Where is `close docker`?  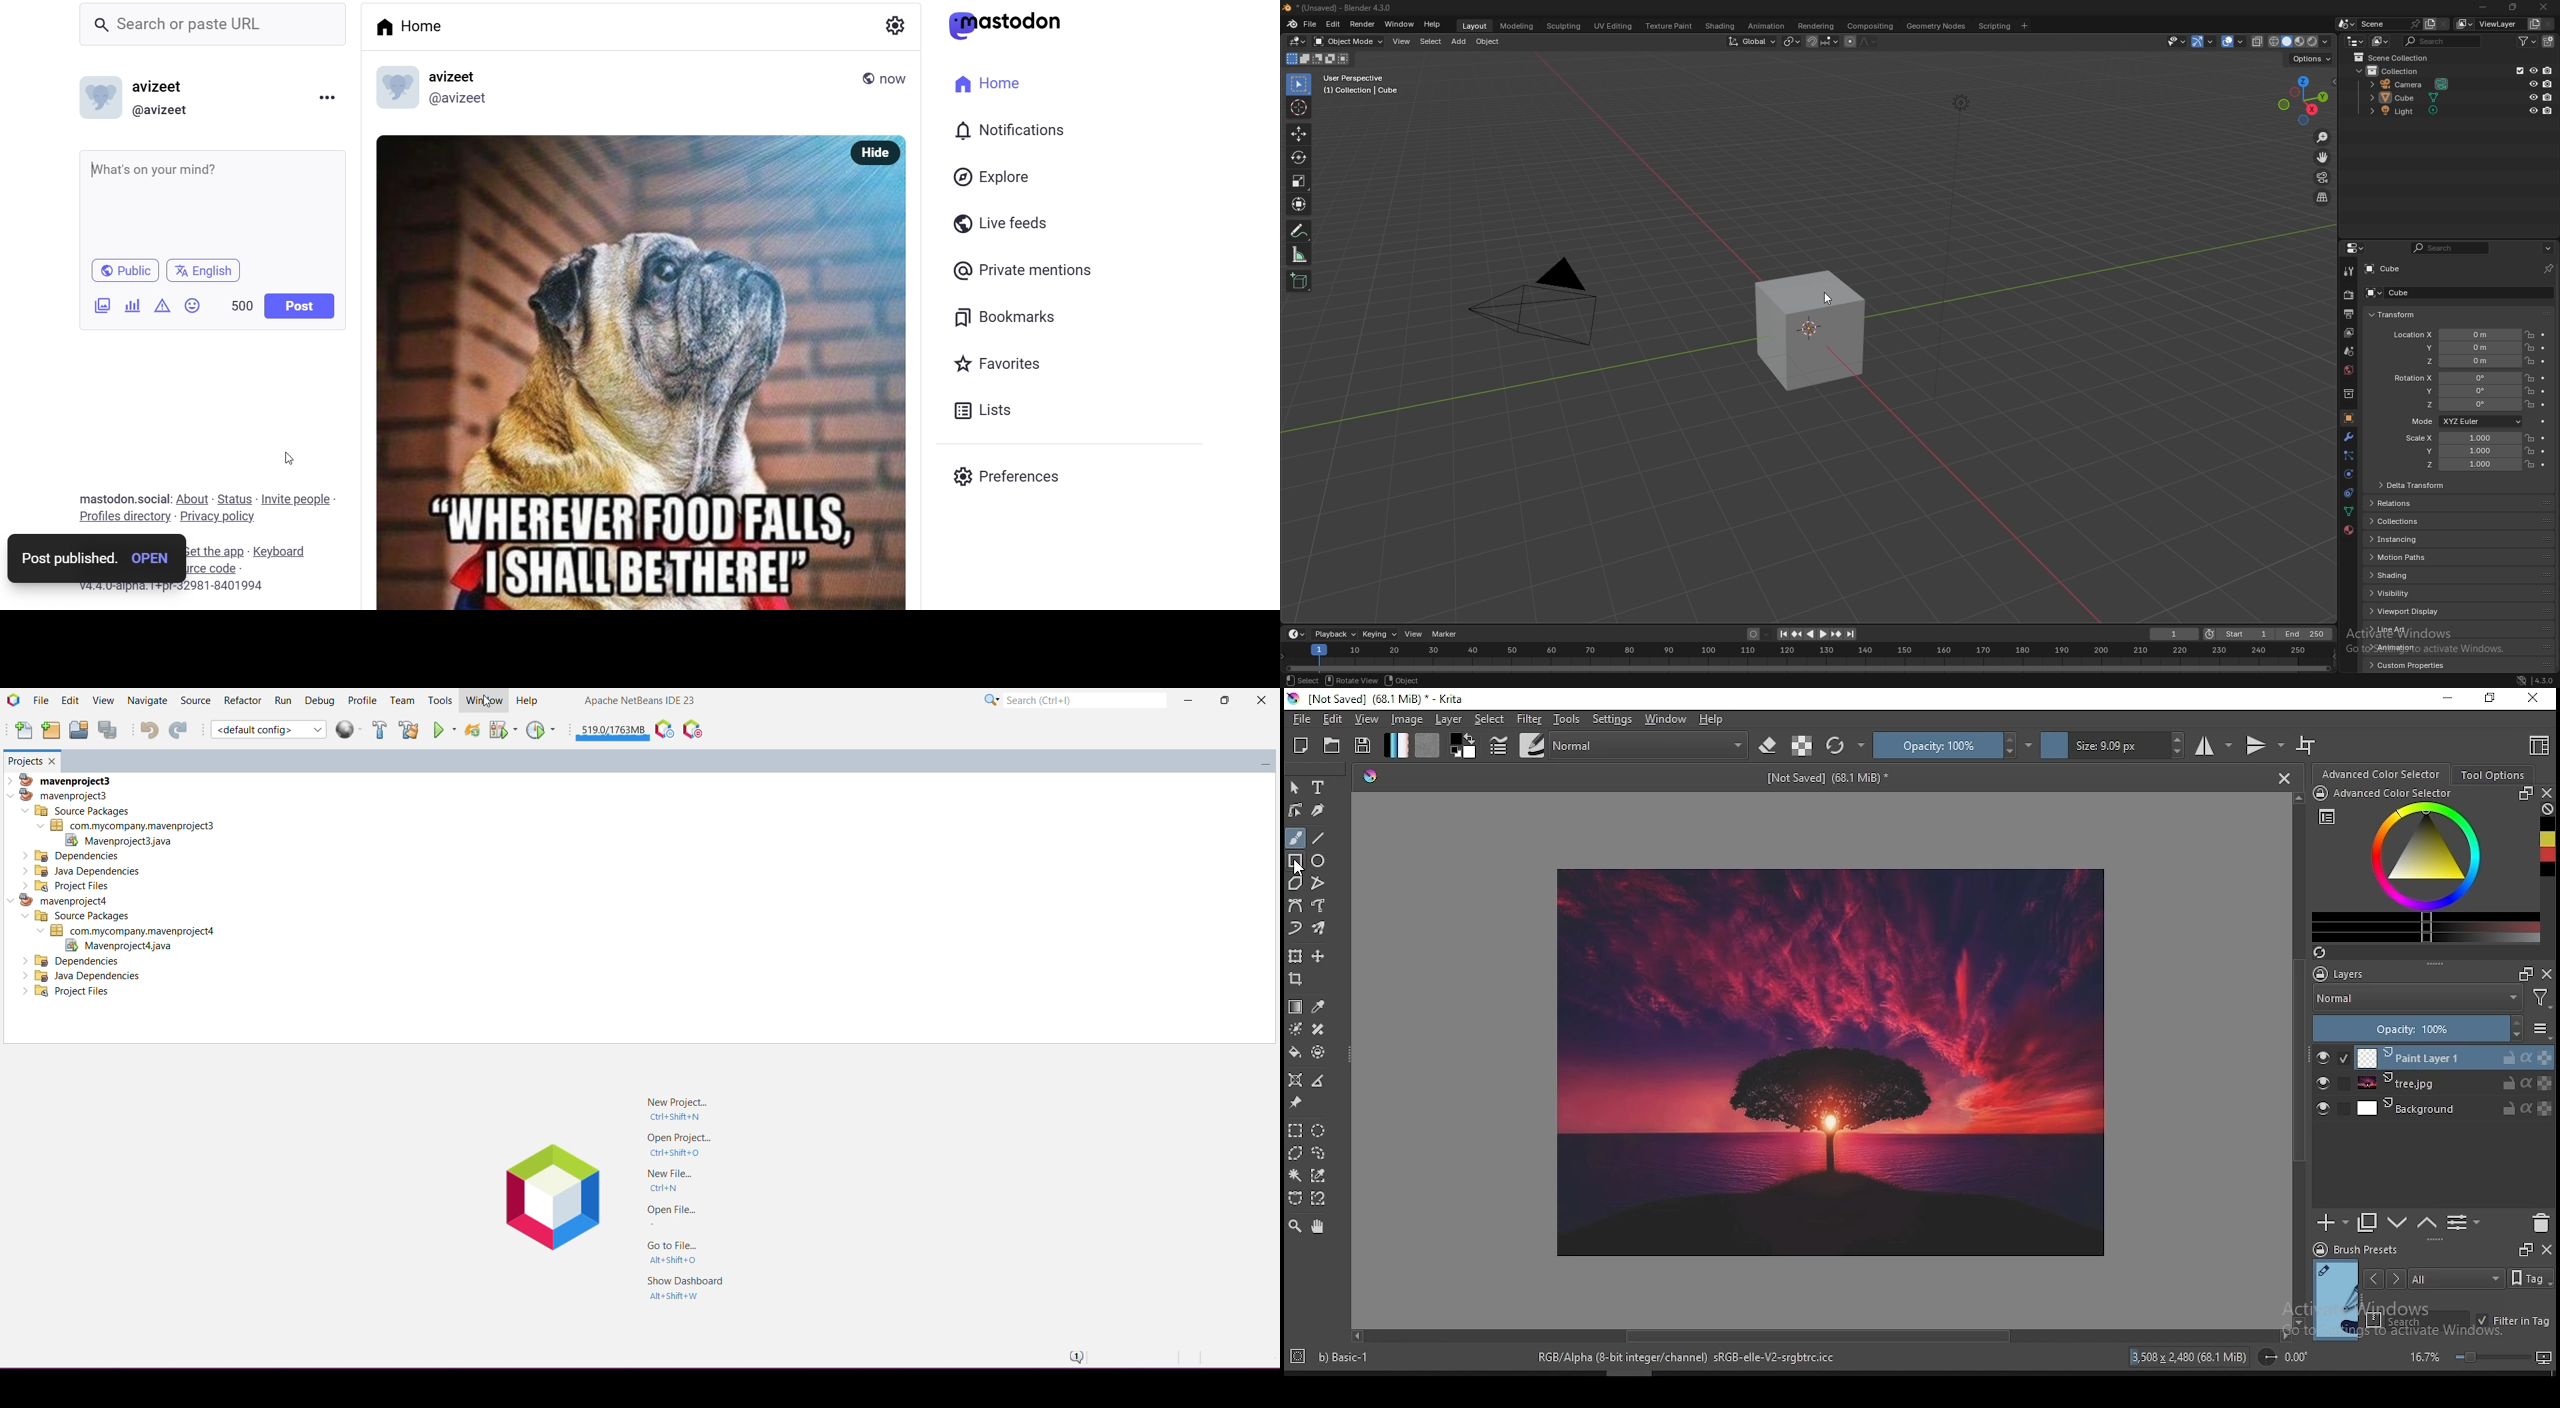
close docker is located at coordinates (2548, 793).